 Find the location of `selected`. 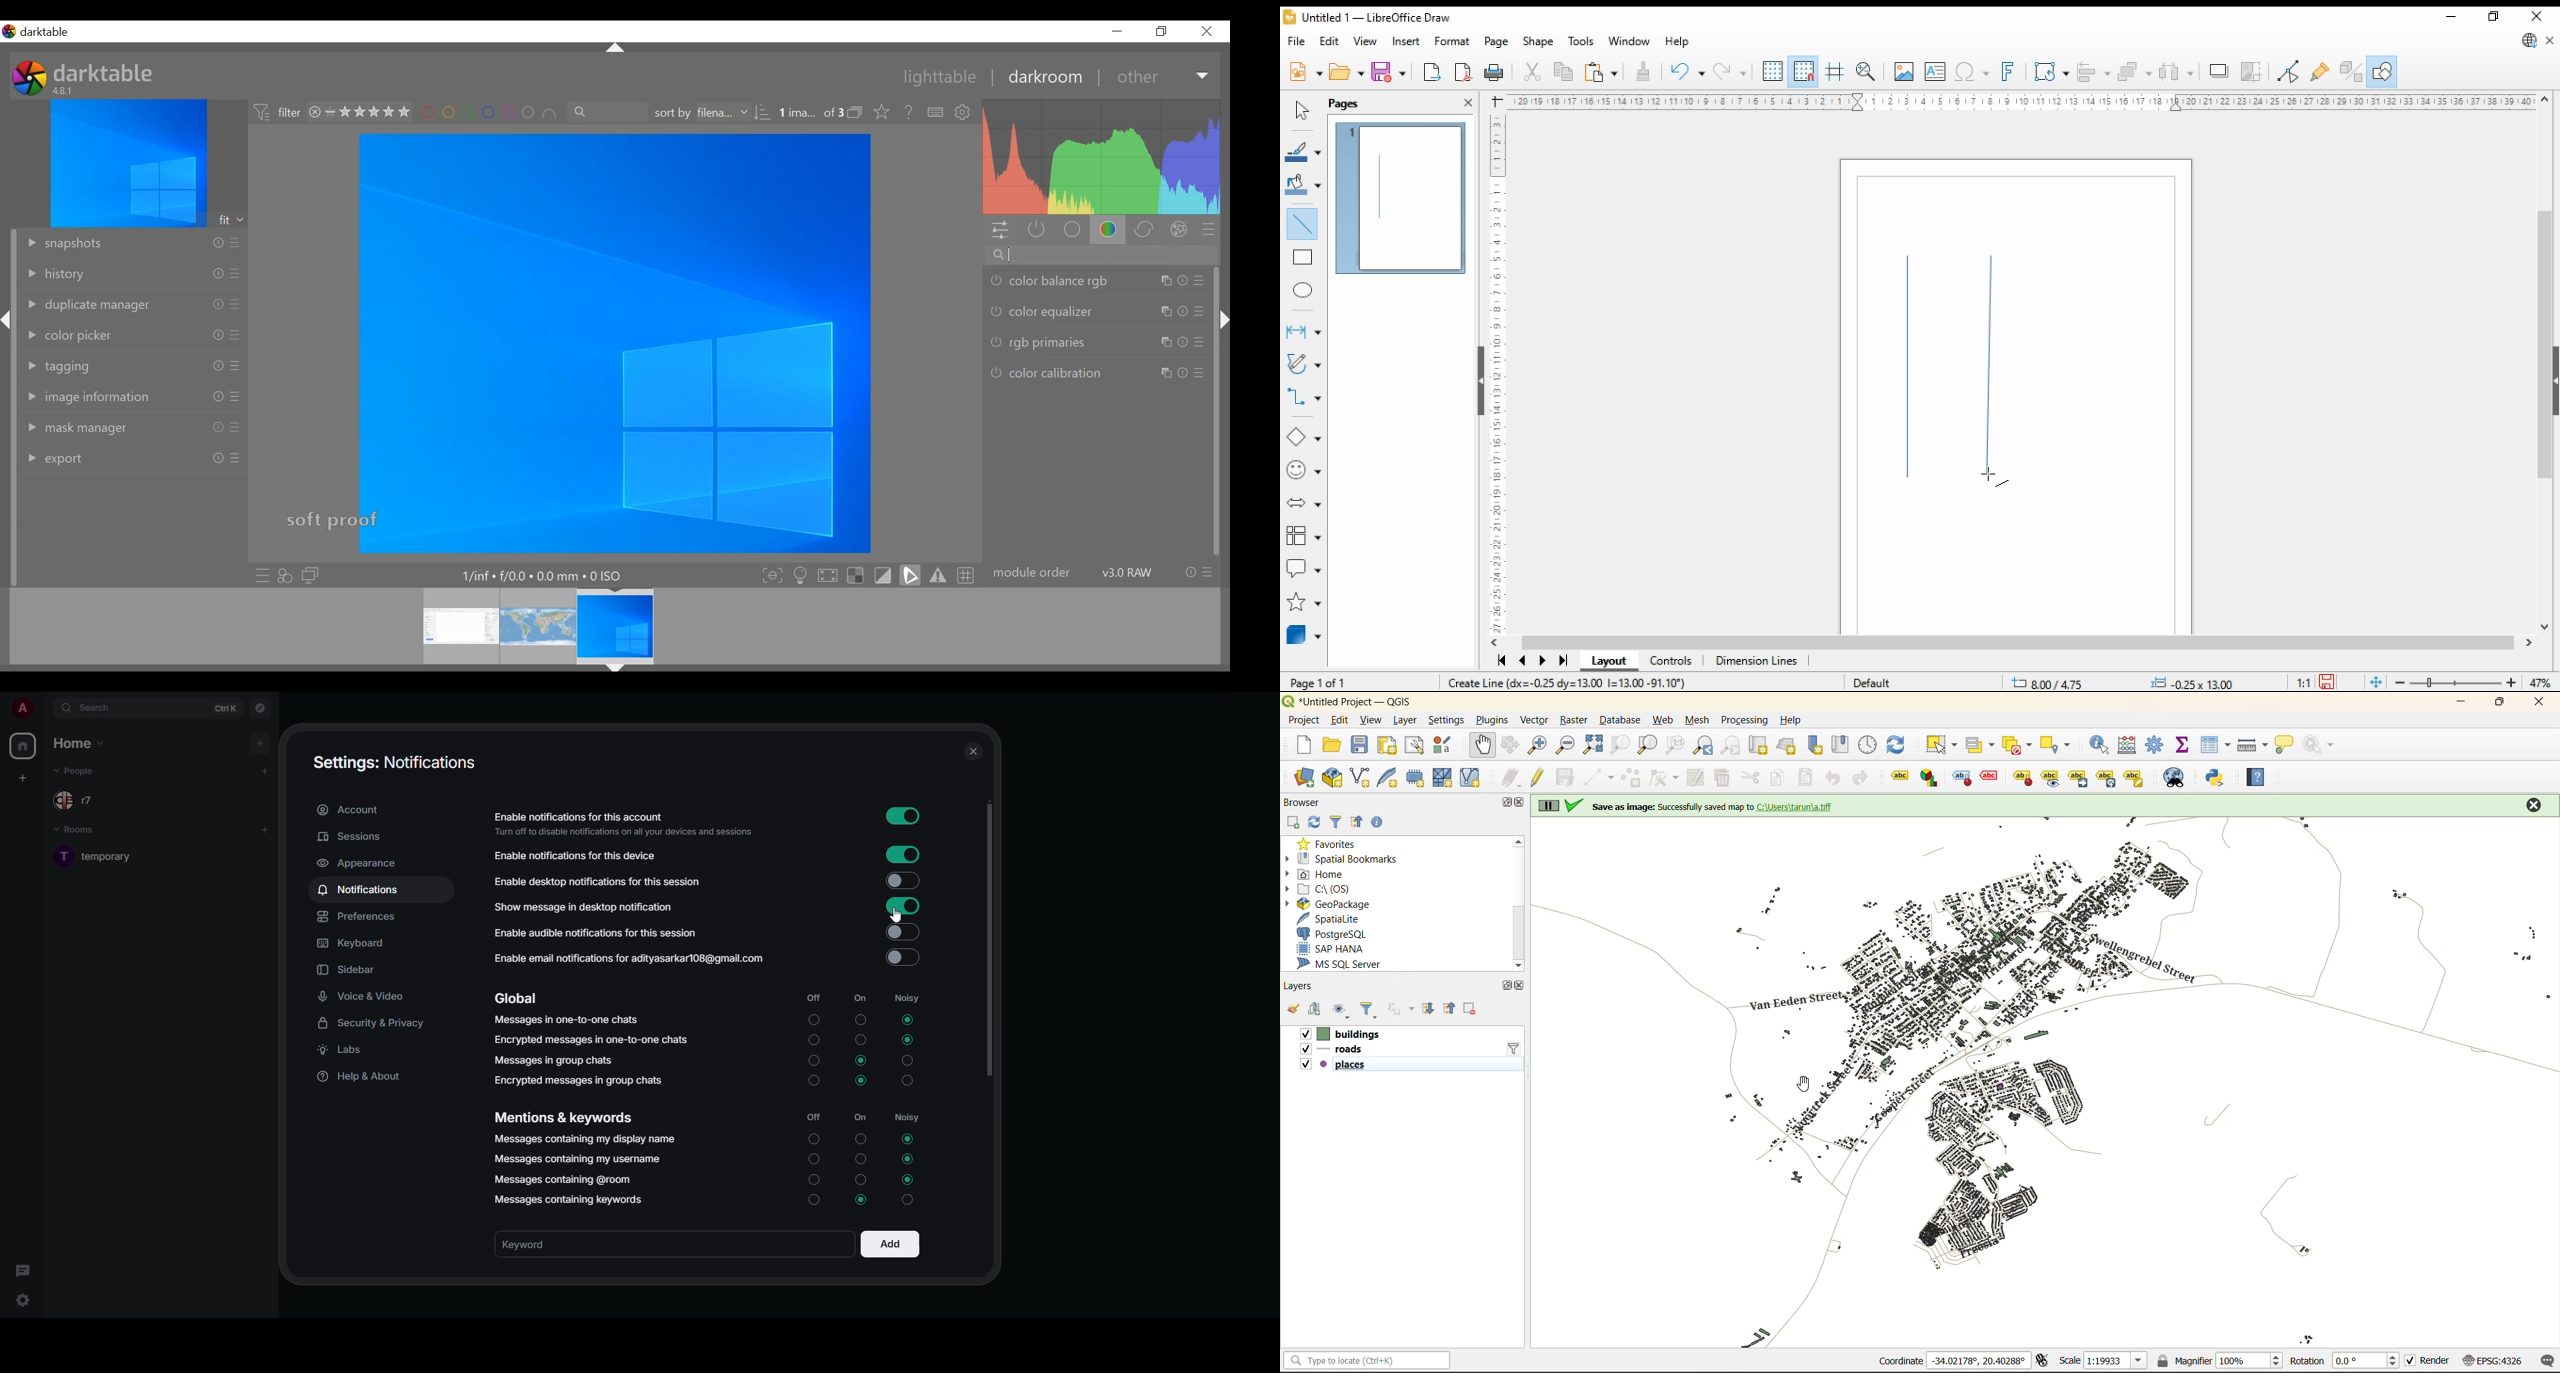

selected is located at coordinates (909, 1160).